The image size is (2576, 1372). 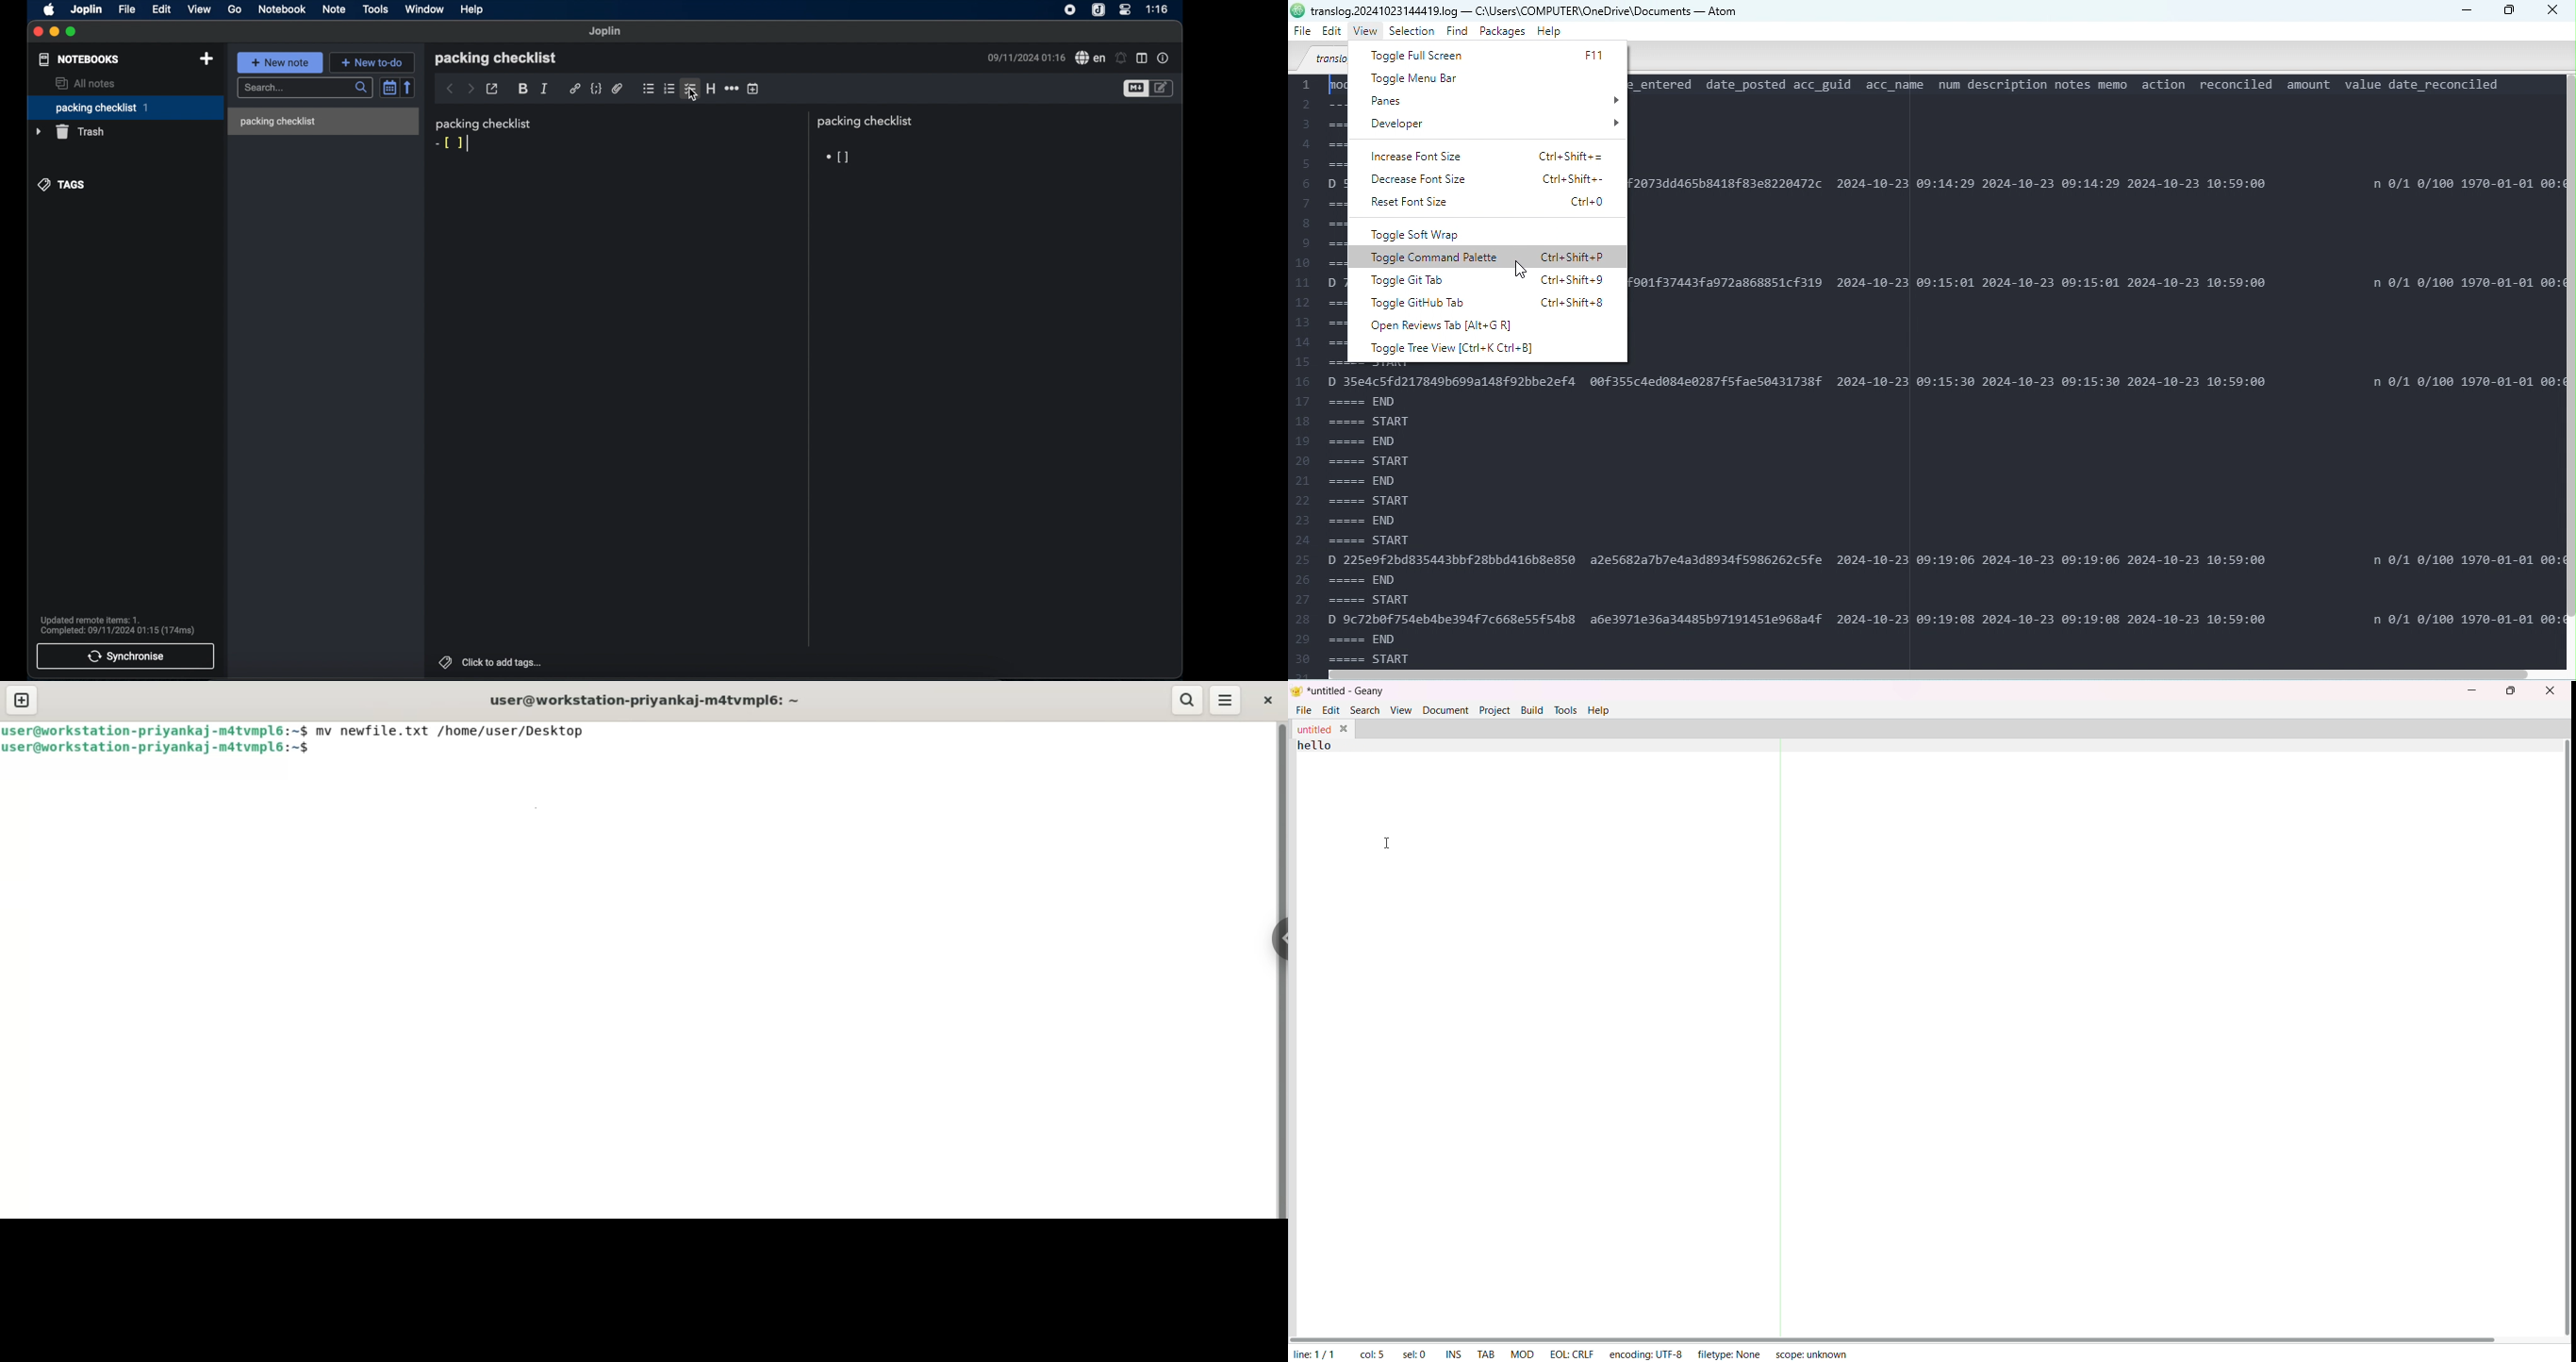 I want to click on packing checklist, so click(x=868, y=122).